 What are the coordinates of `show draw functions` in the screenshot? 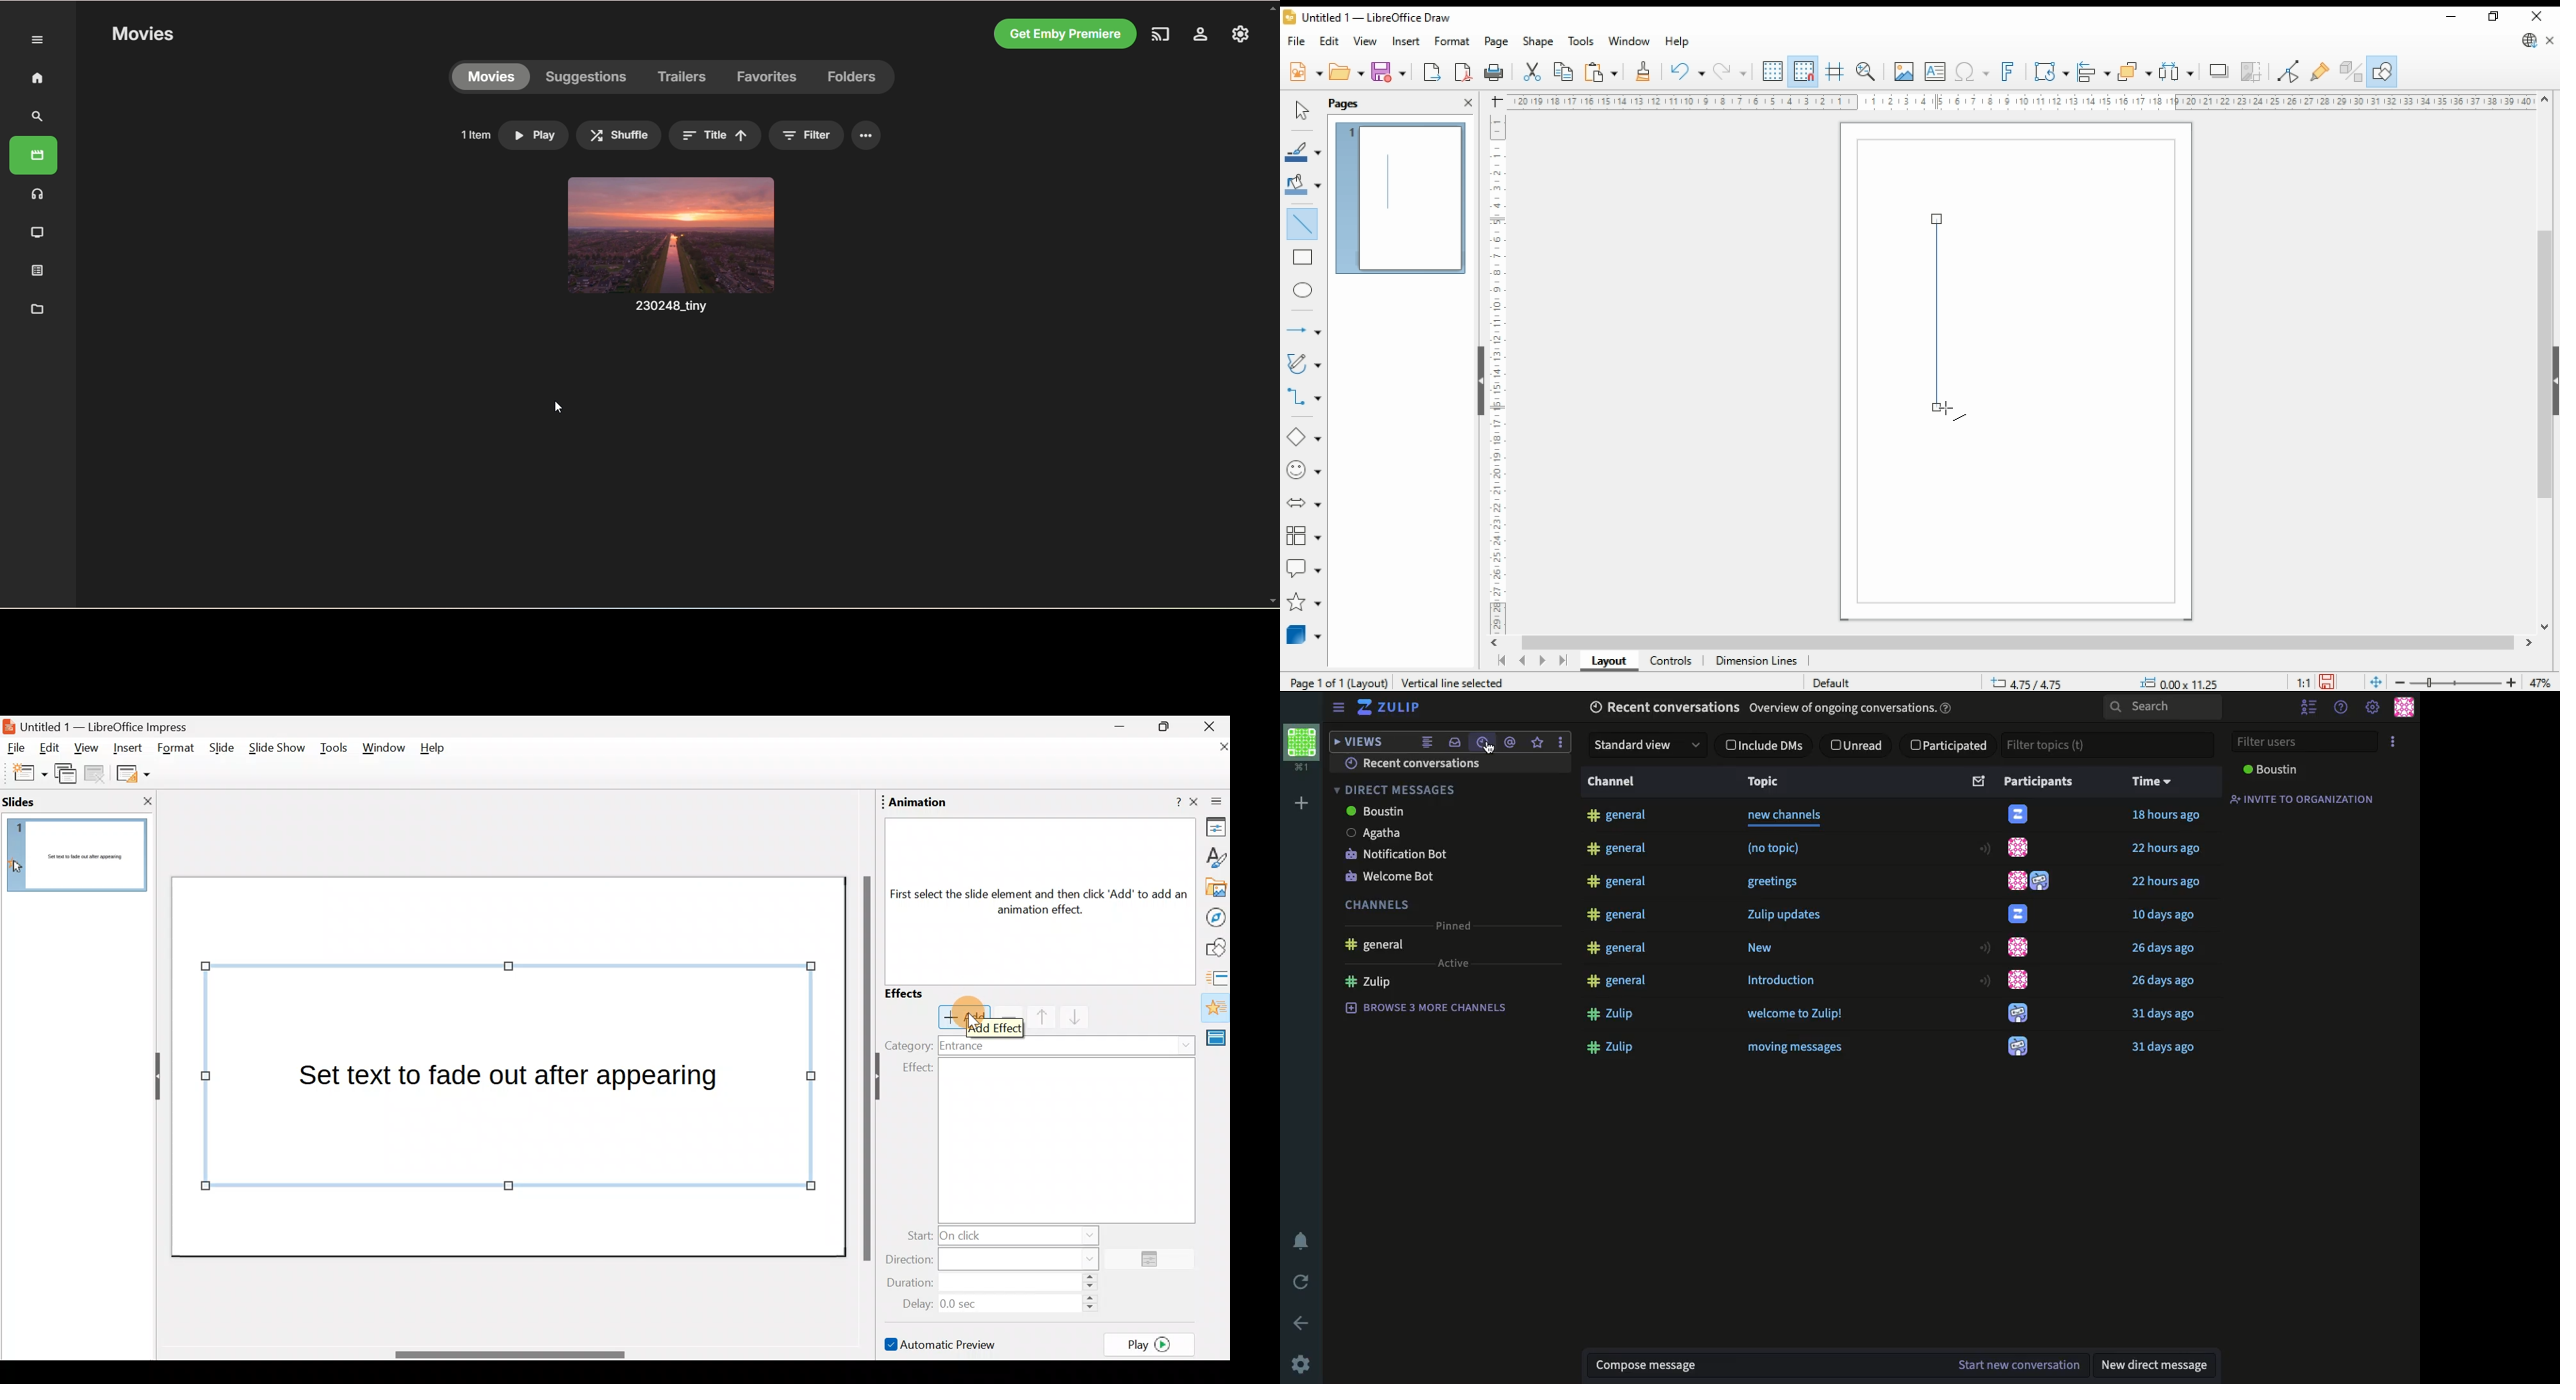 It's located at (2382, 72).